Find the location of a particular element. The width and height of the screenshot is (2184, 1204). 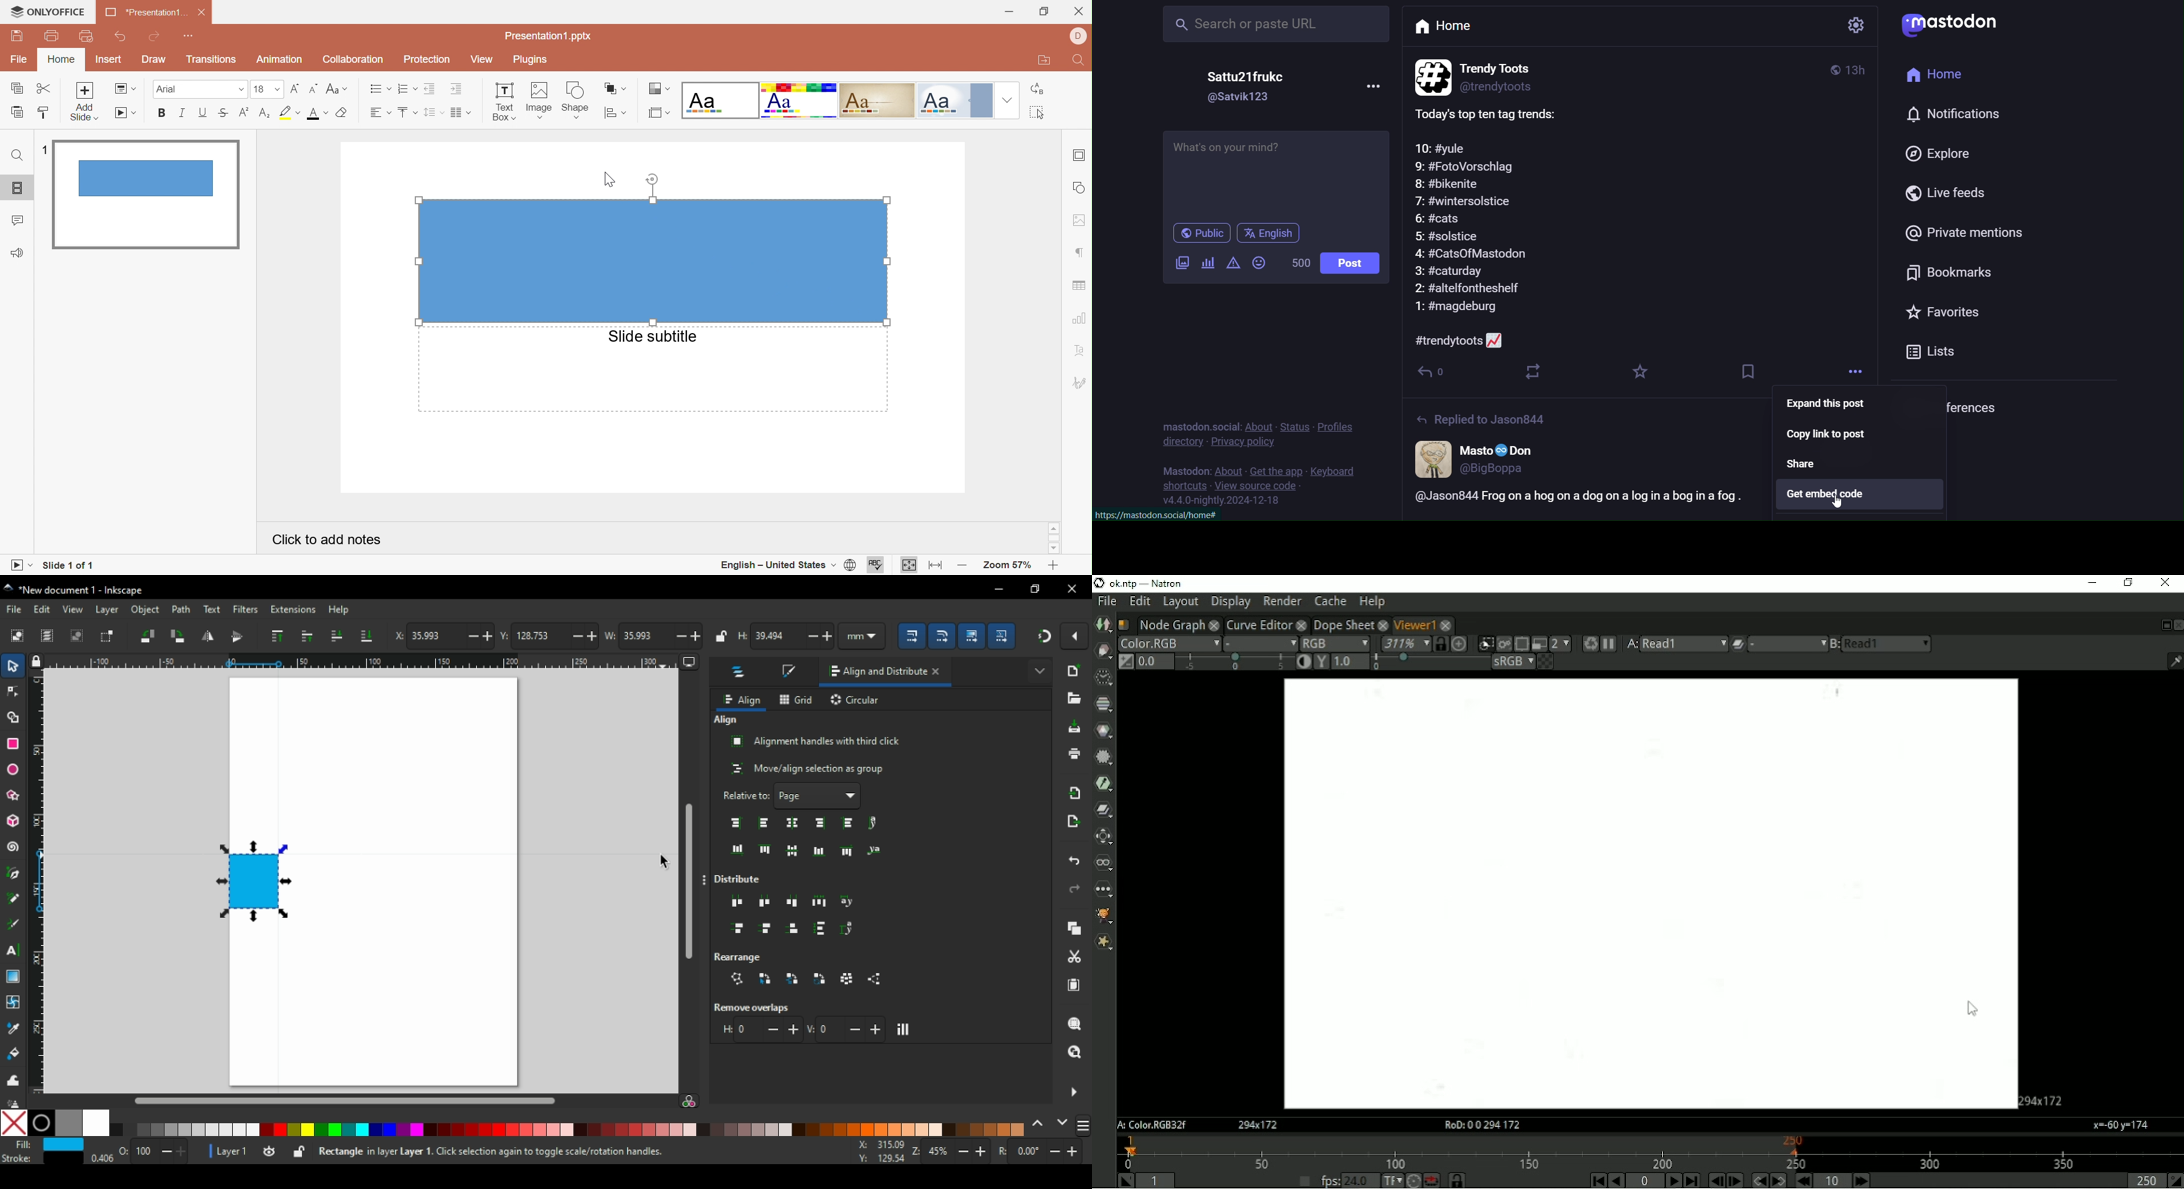

layers and object is located at coordinates (740, 672).